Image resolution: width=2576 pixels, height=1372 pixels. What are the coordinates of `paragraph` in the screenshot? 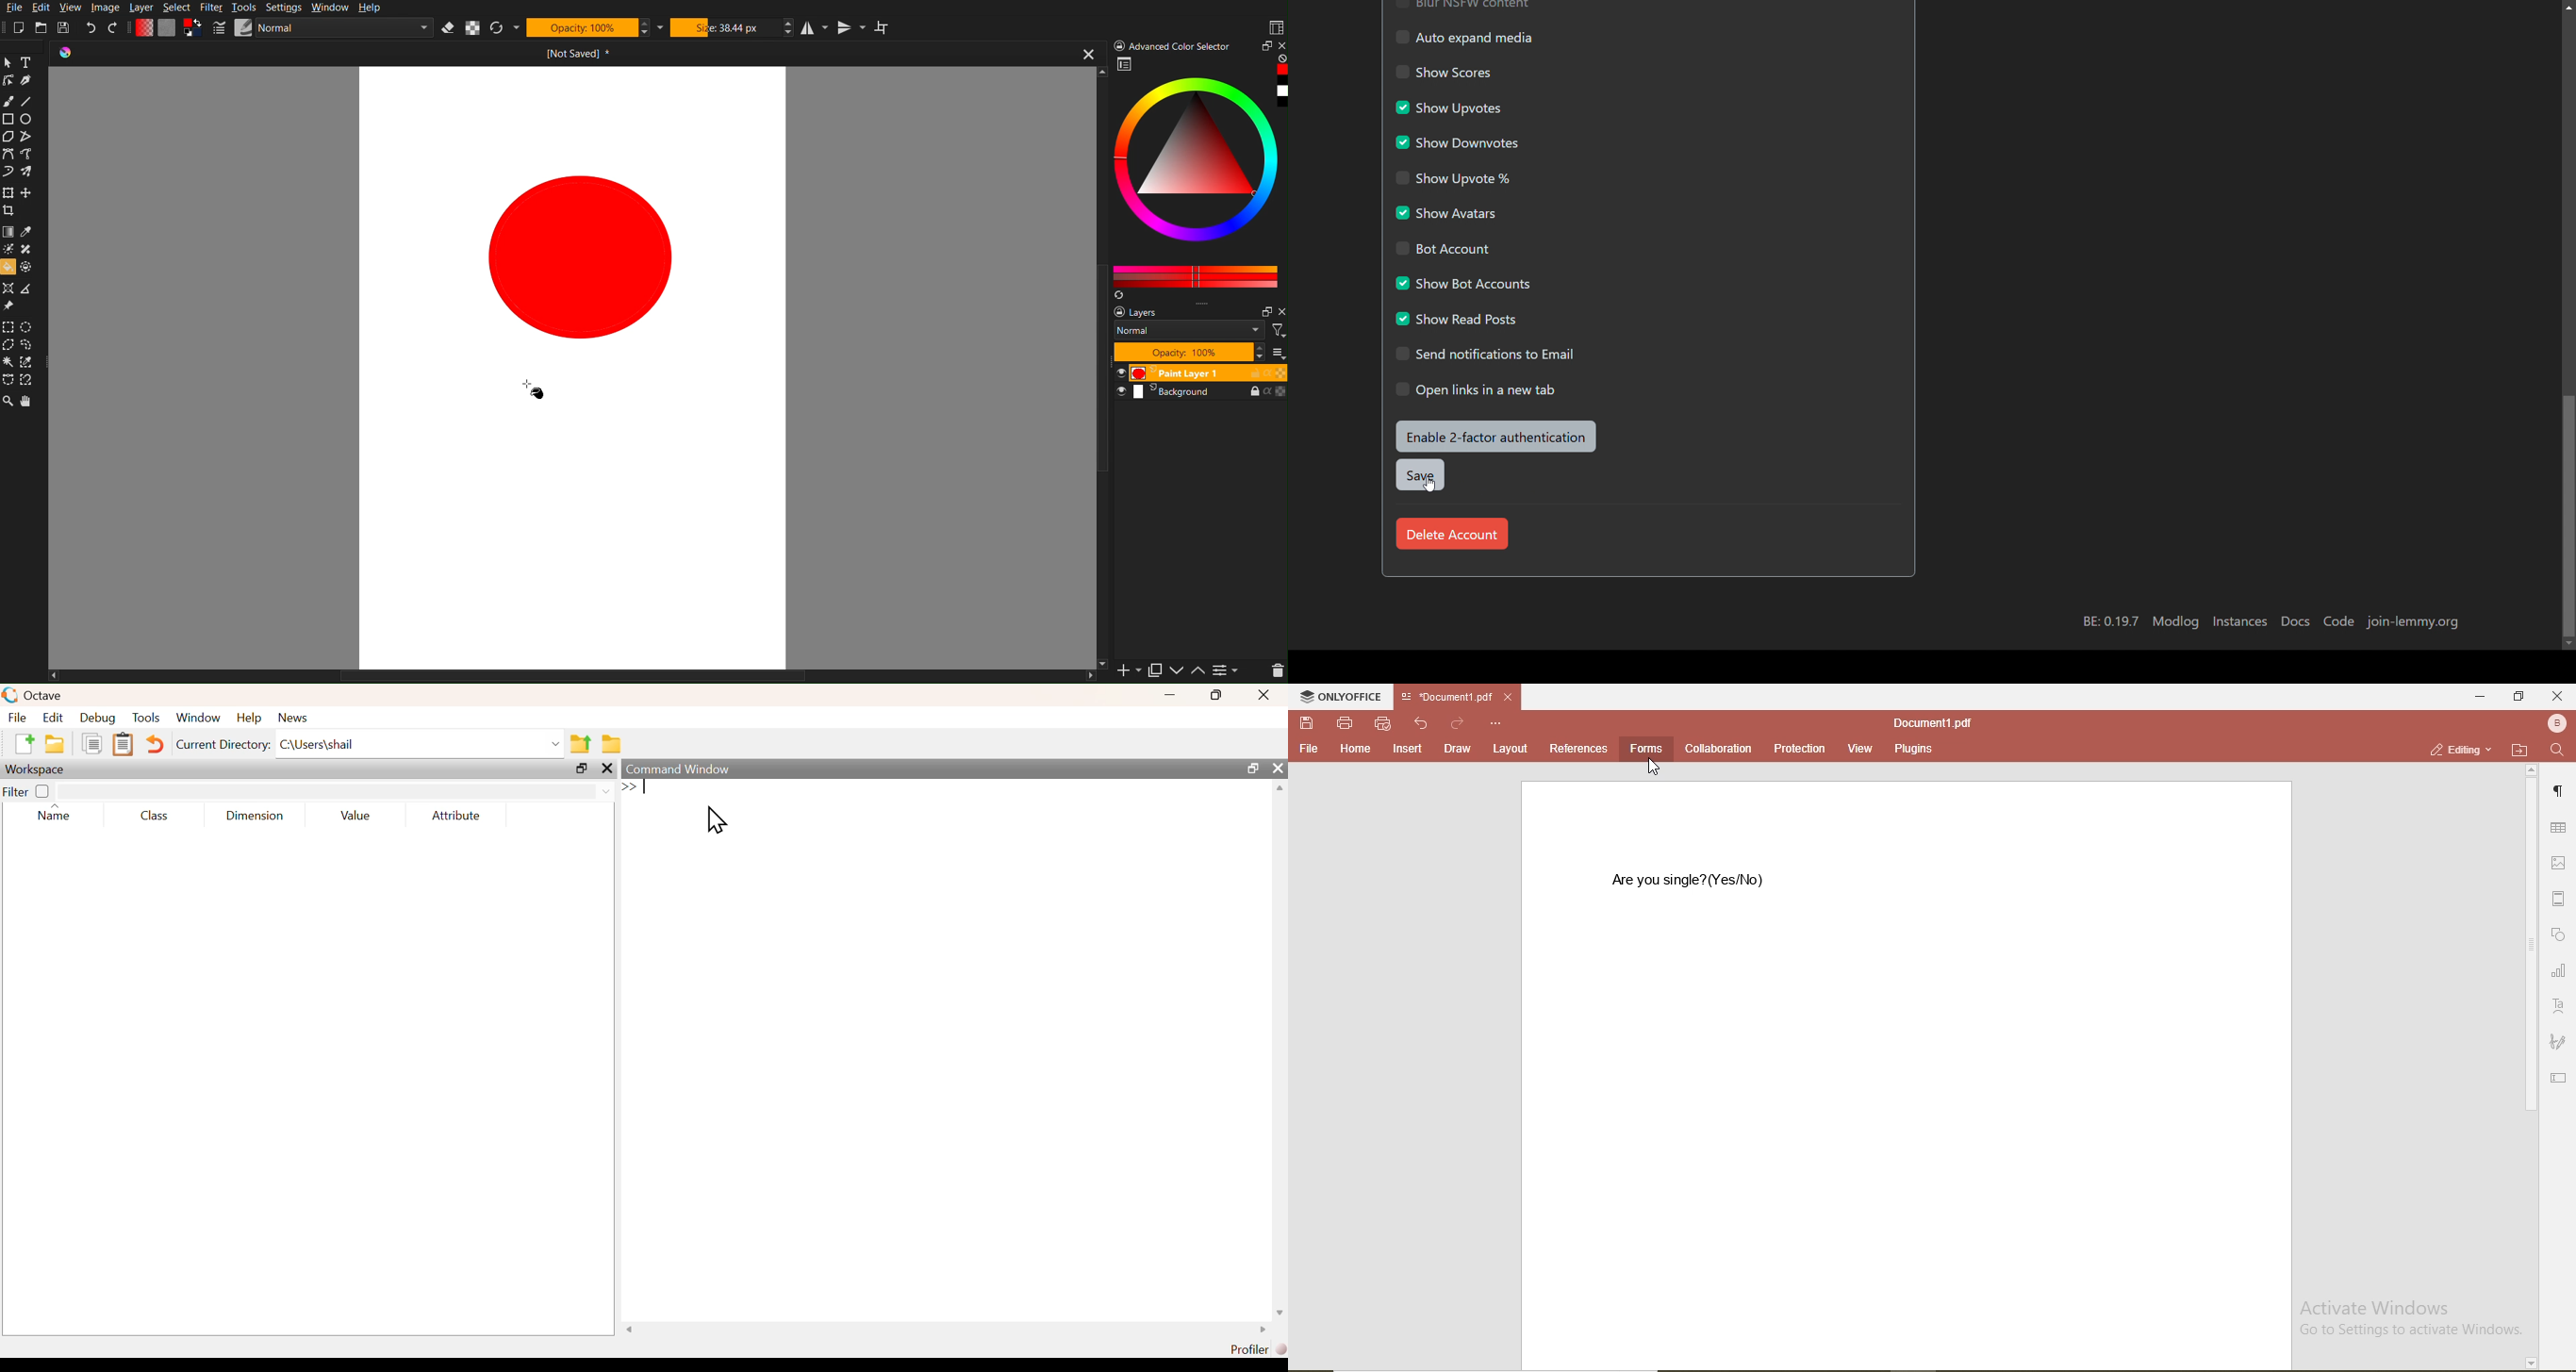 It's located at (2561, 786).